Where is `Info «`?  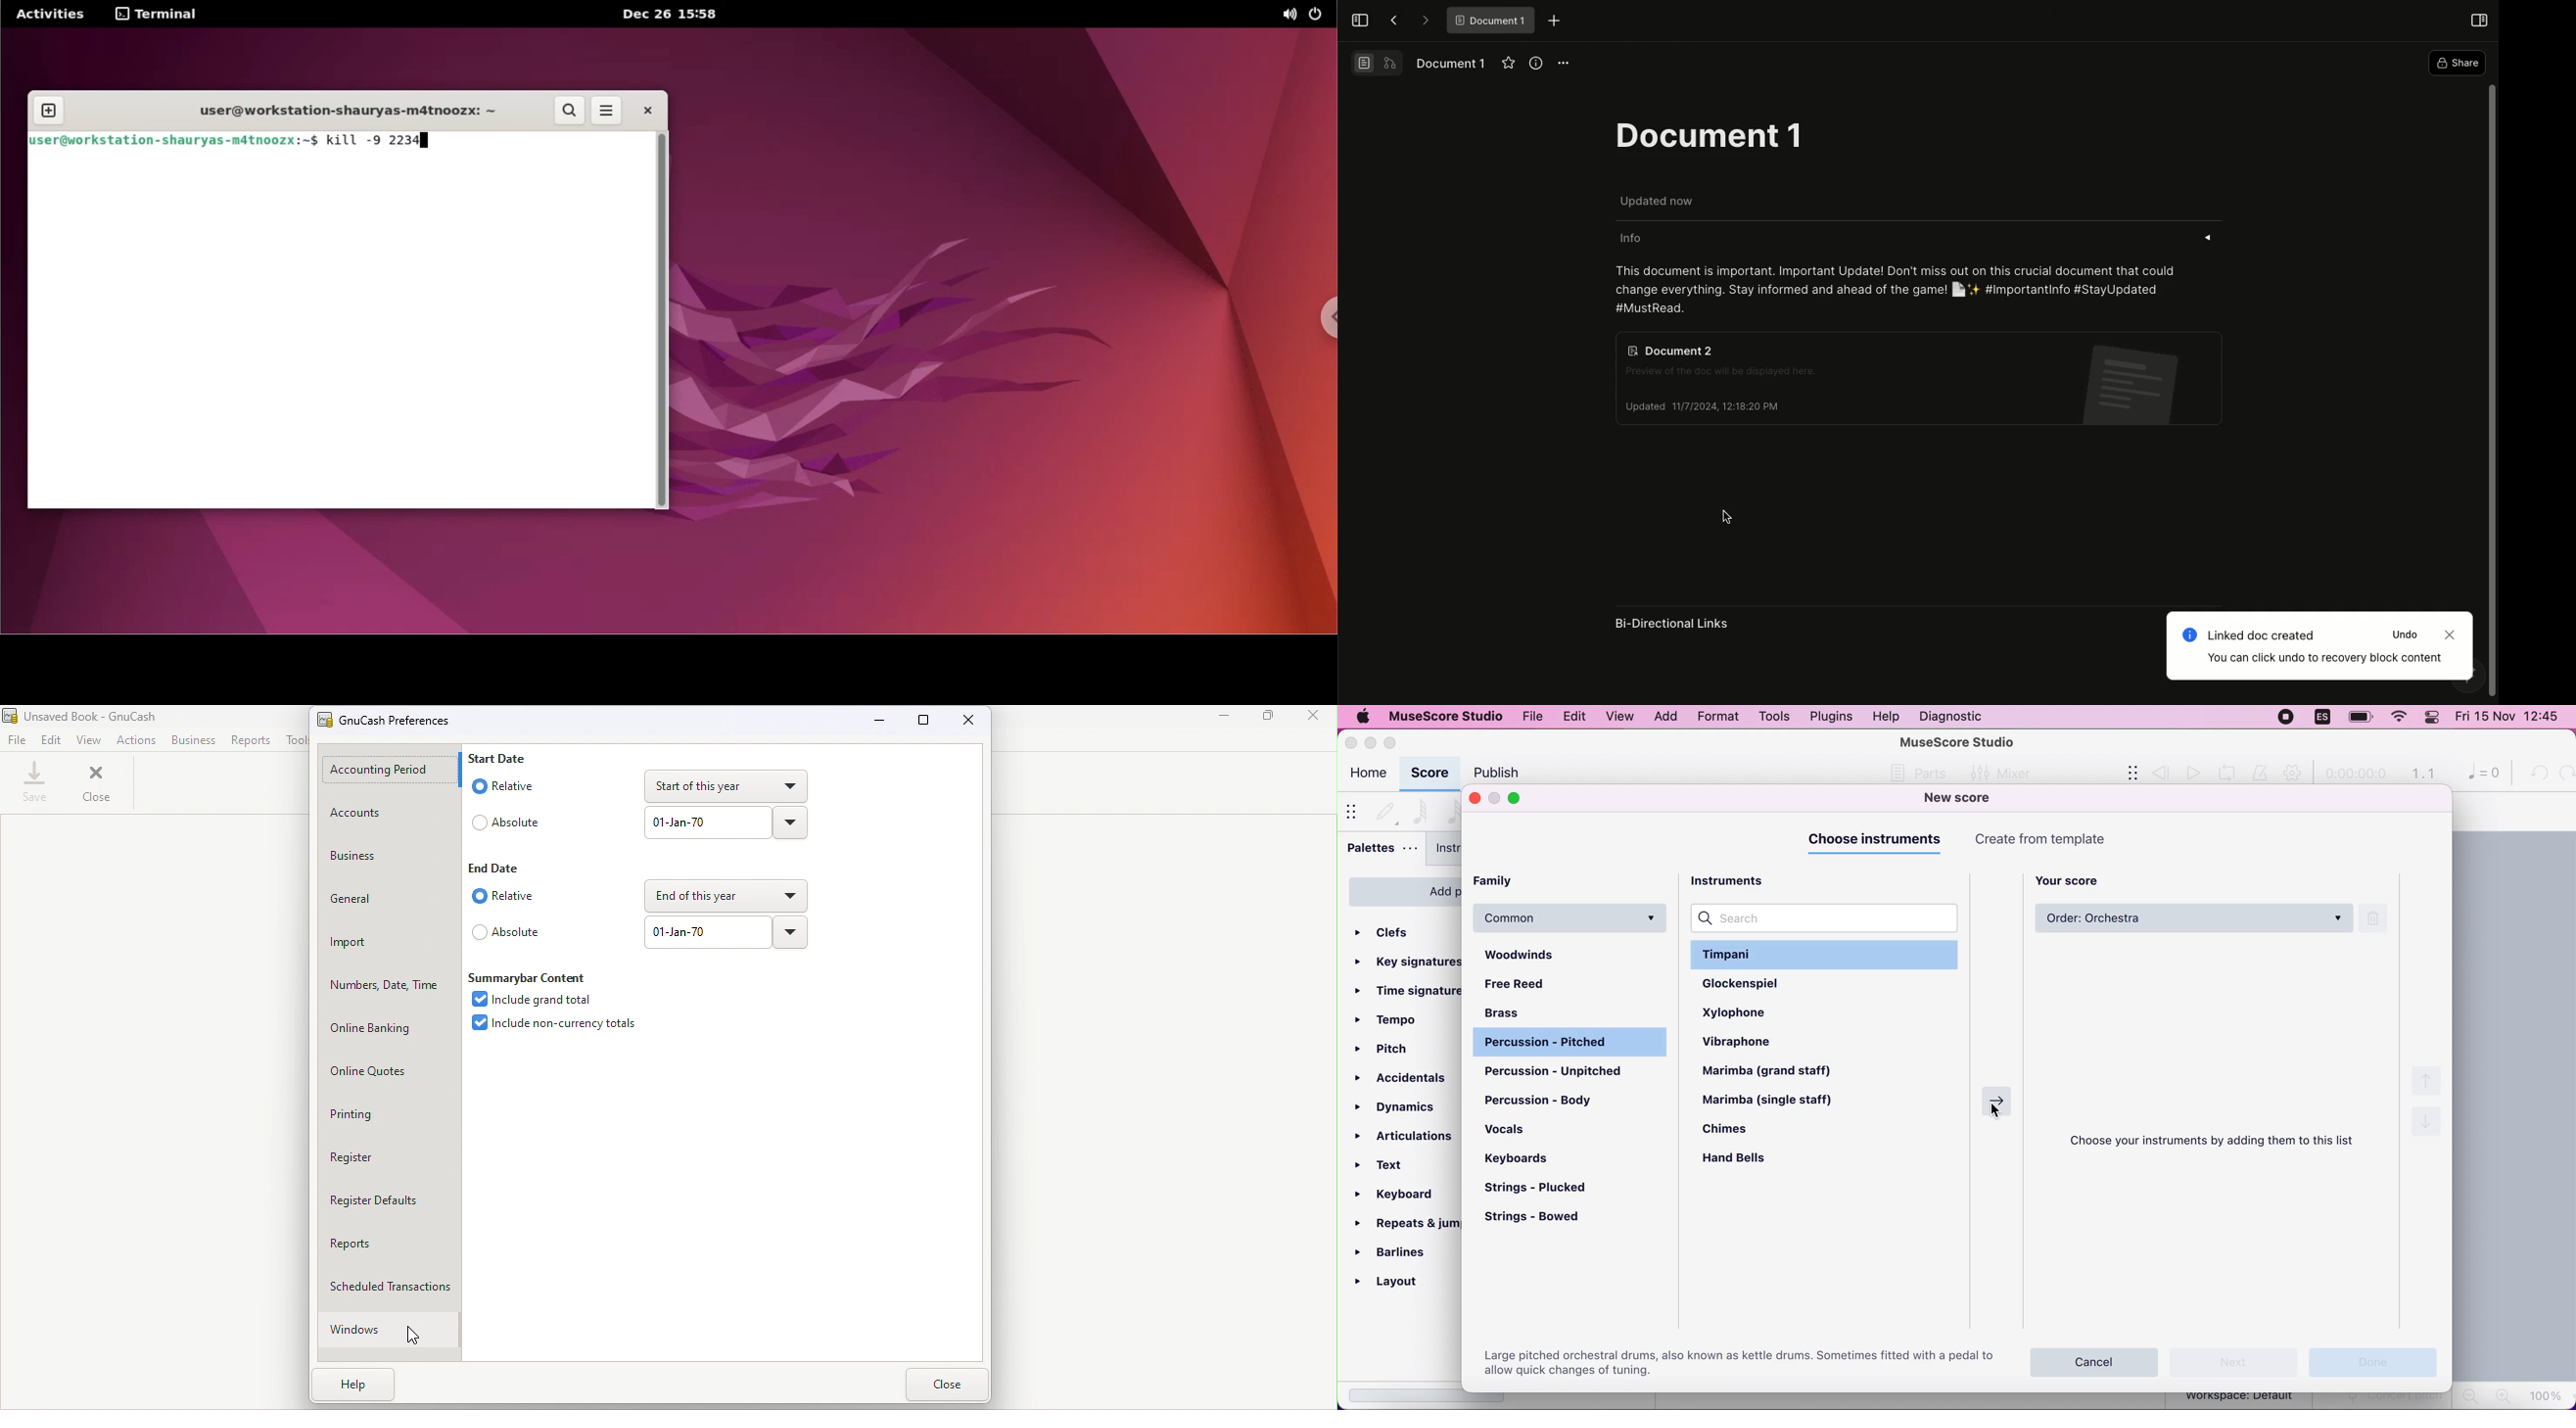
Info « is located at coordinates (1932, 239).